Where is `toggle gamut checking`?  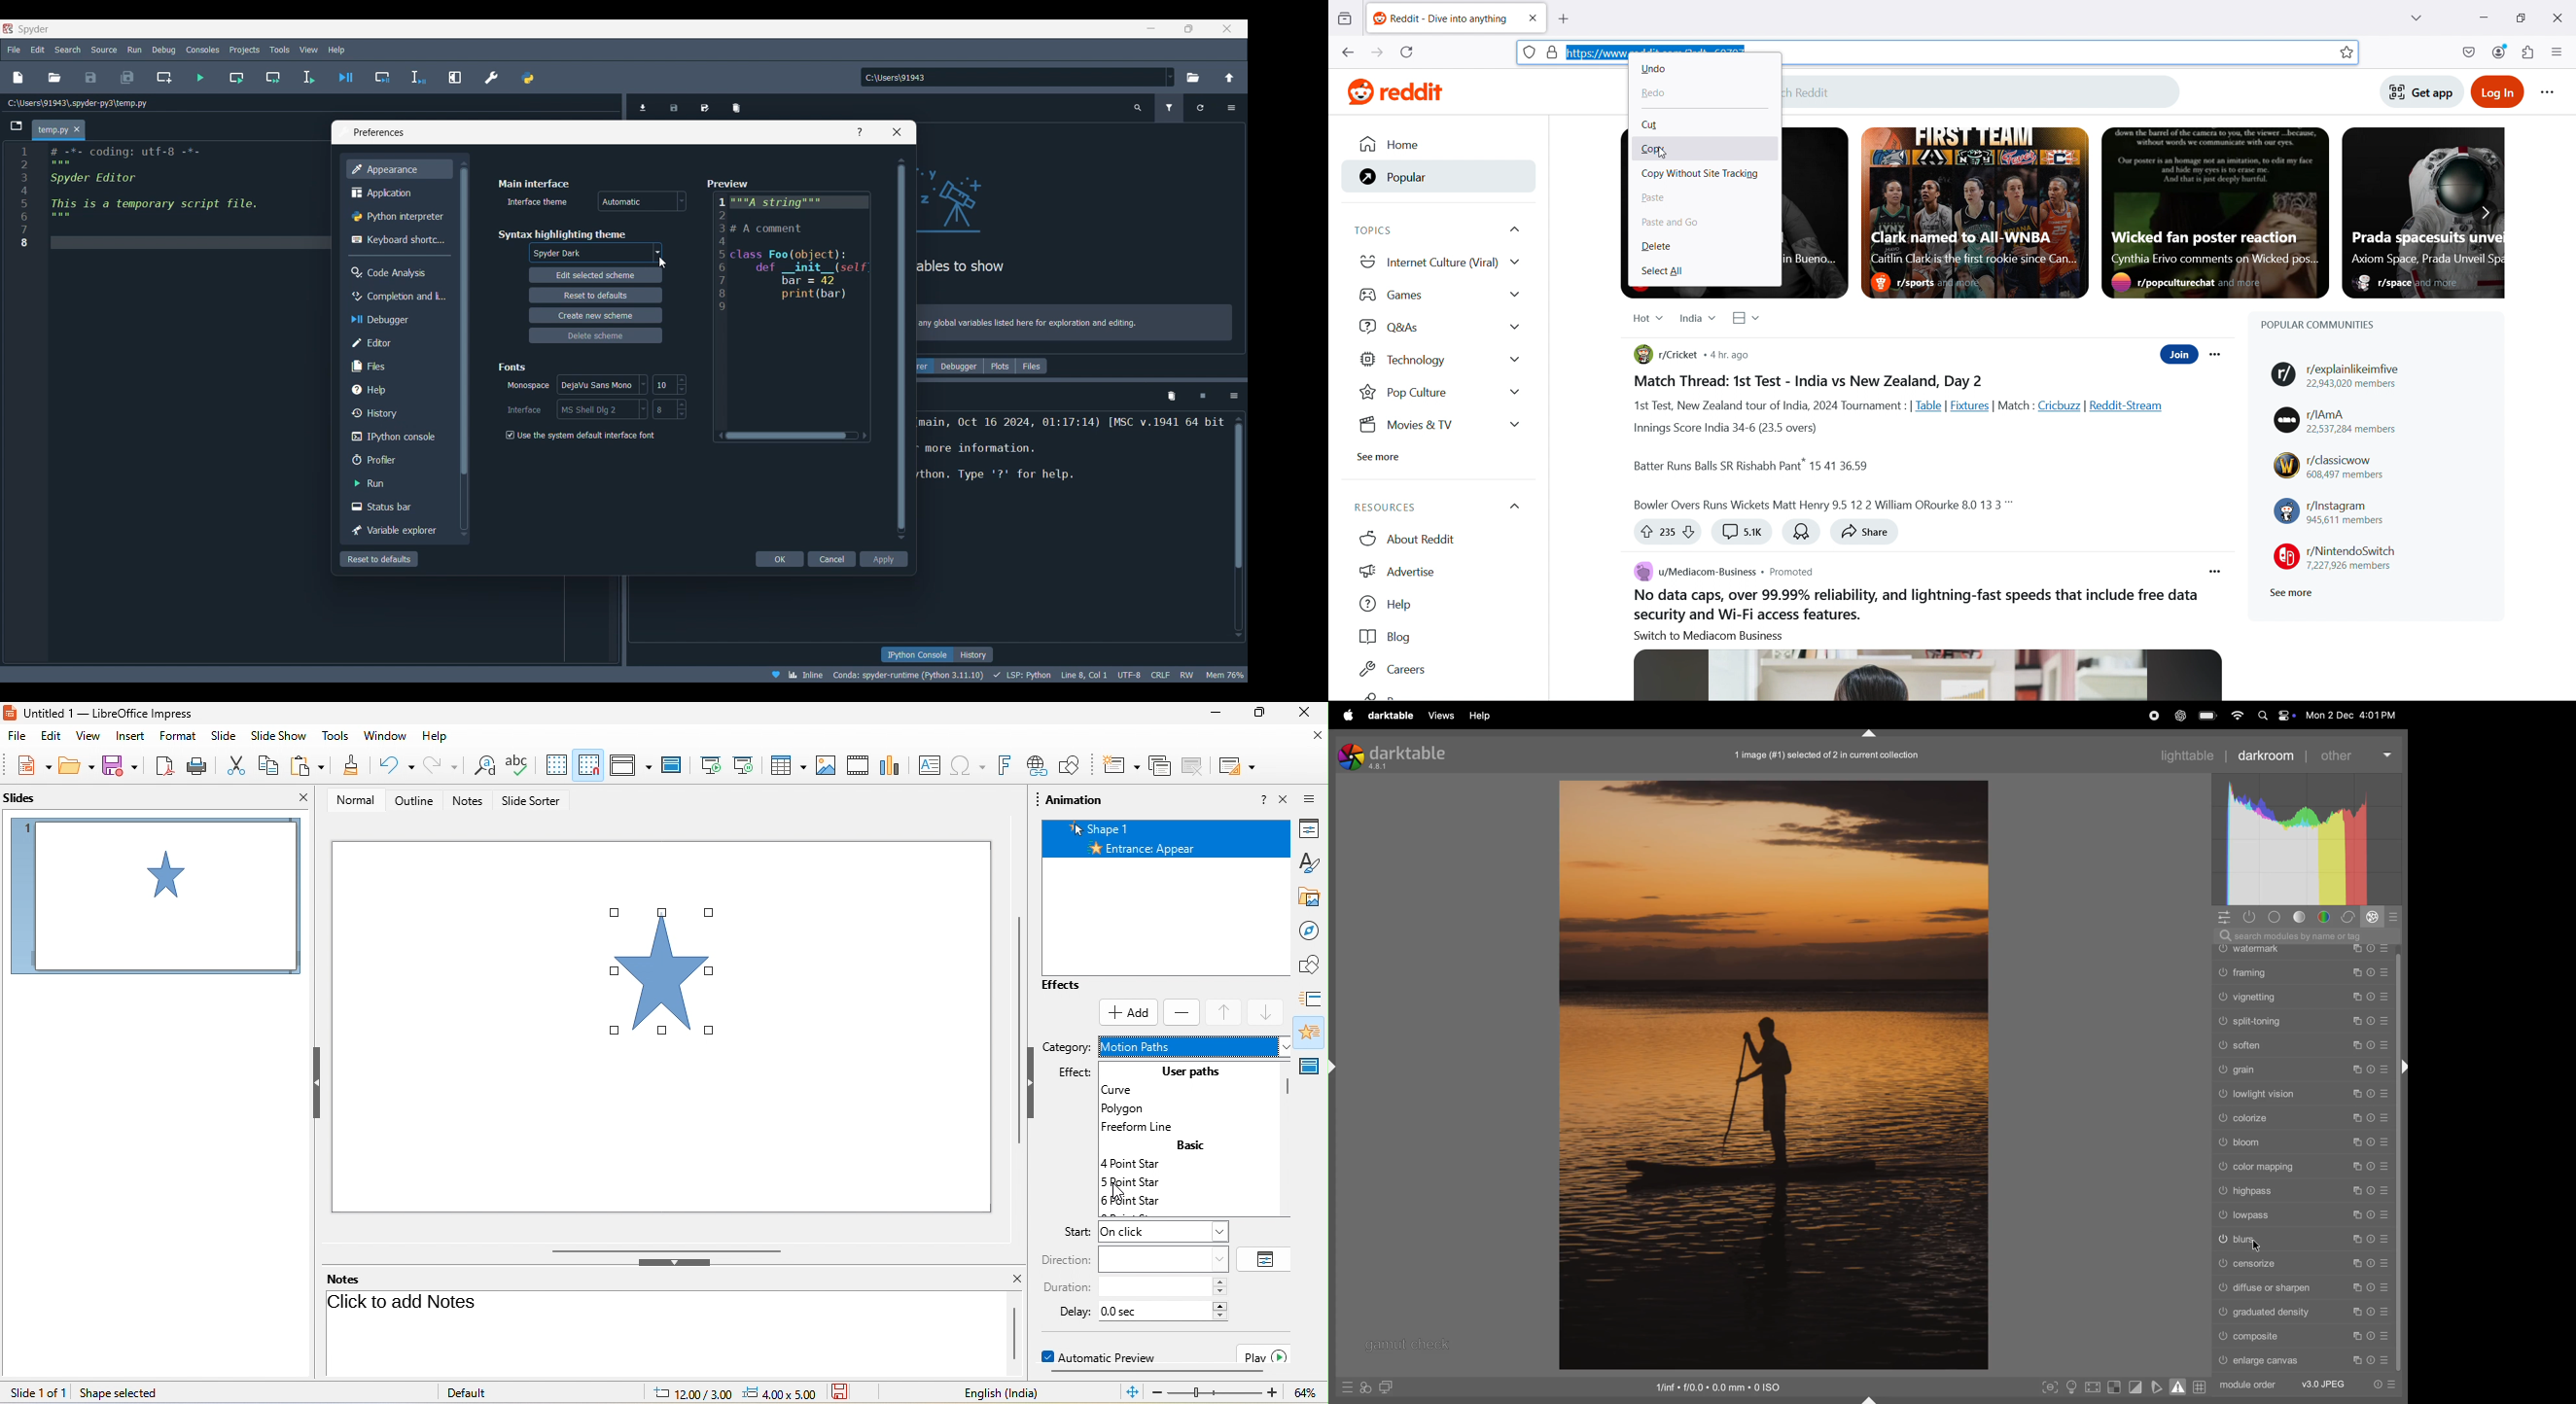
toggle gamut checking is located at coordinates (2179, 1386).